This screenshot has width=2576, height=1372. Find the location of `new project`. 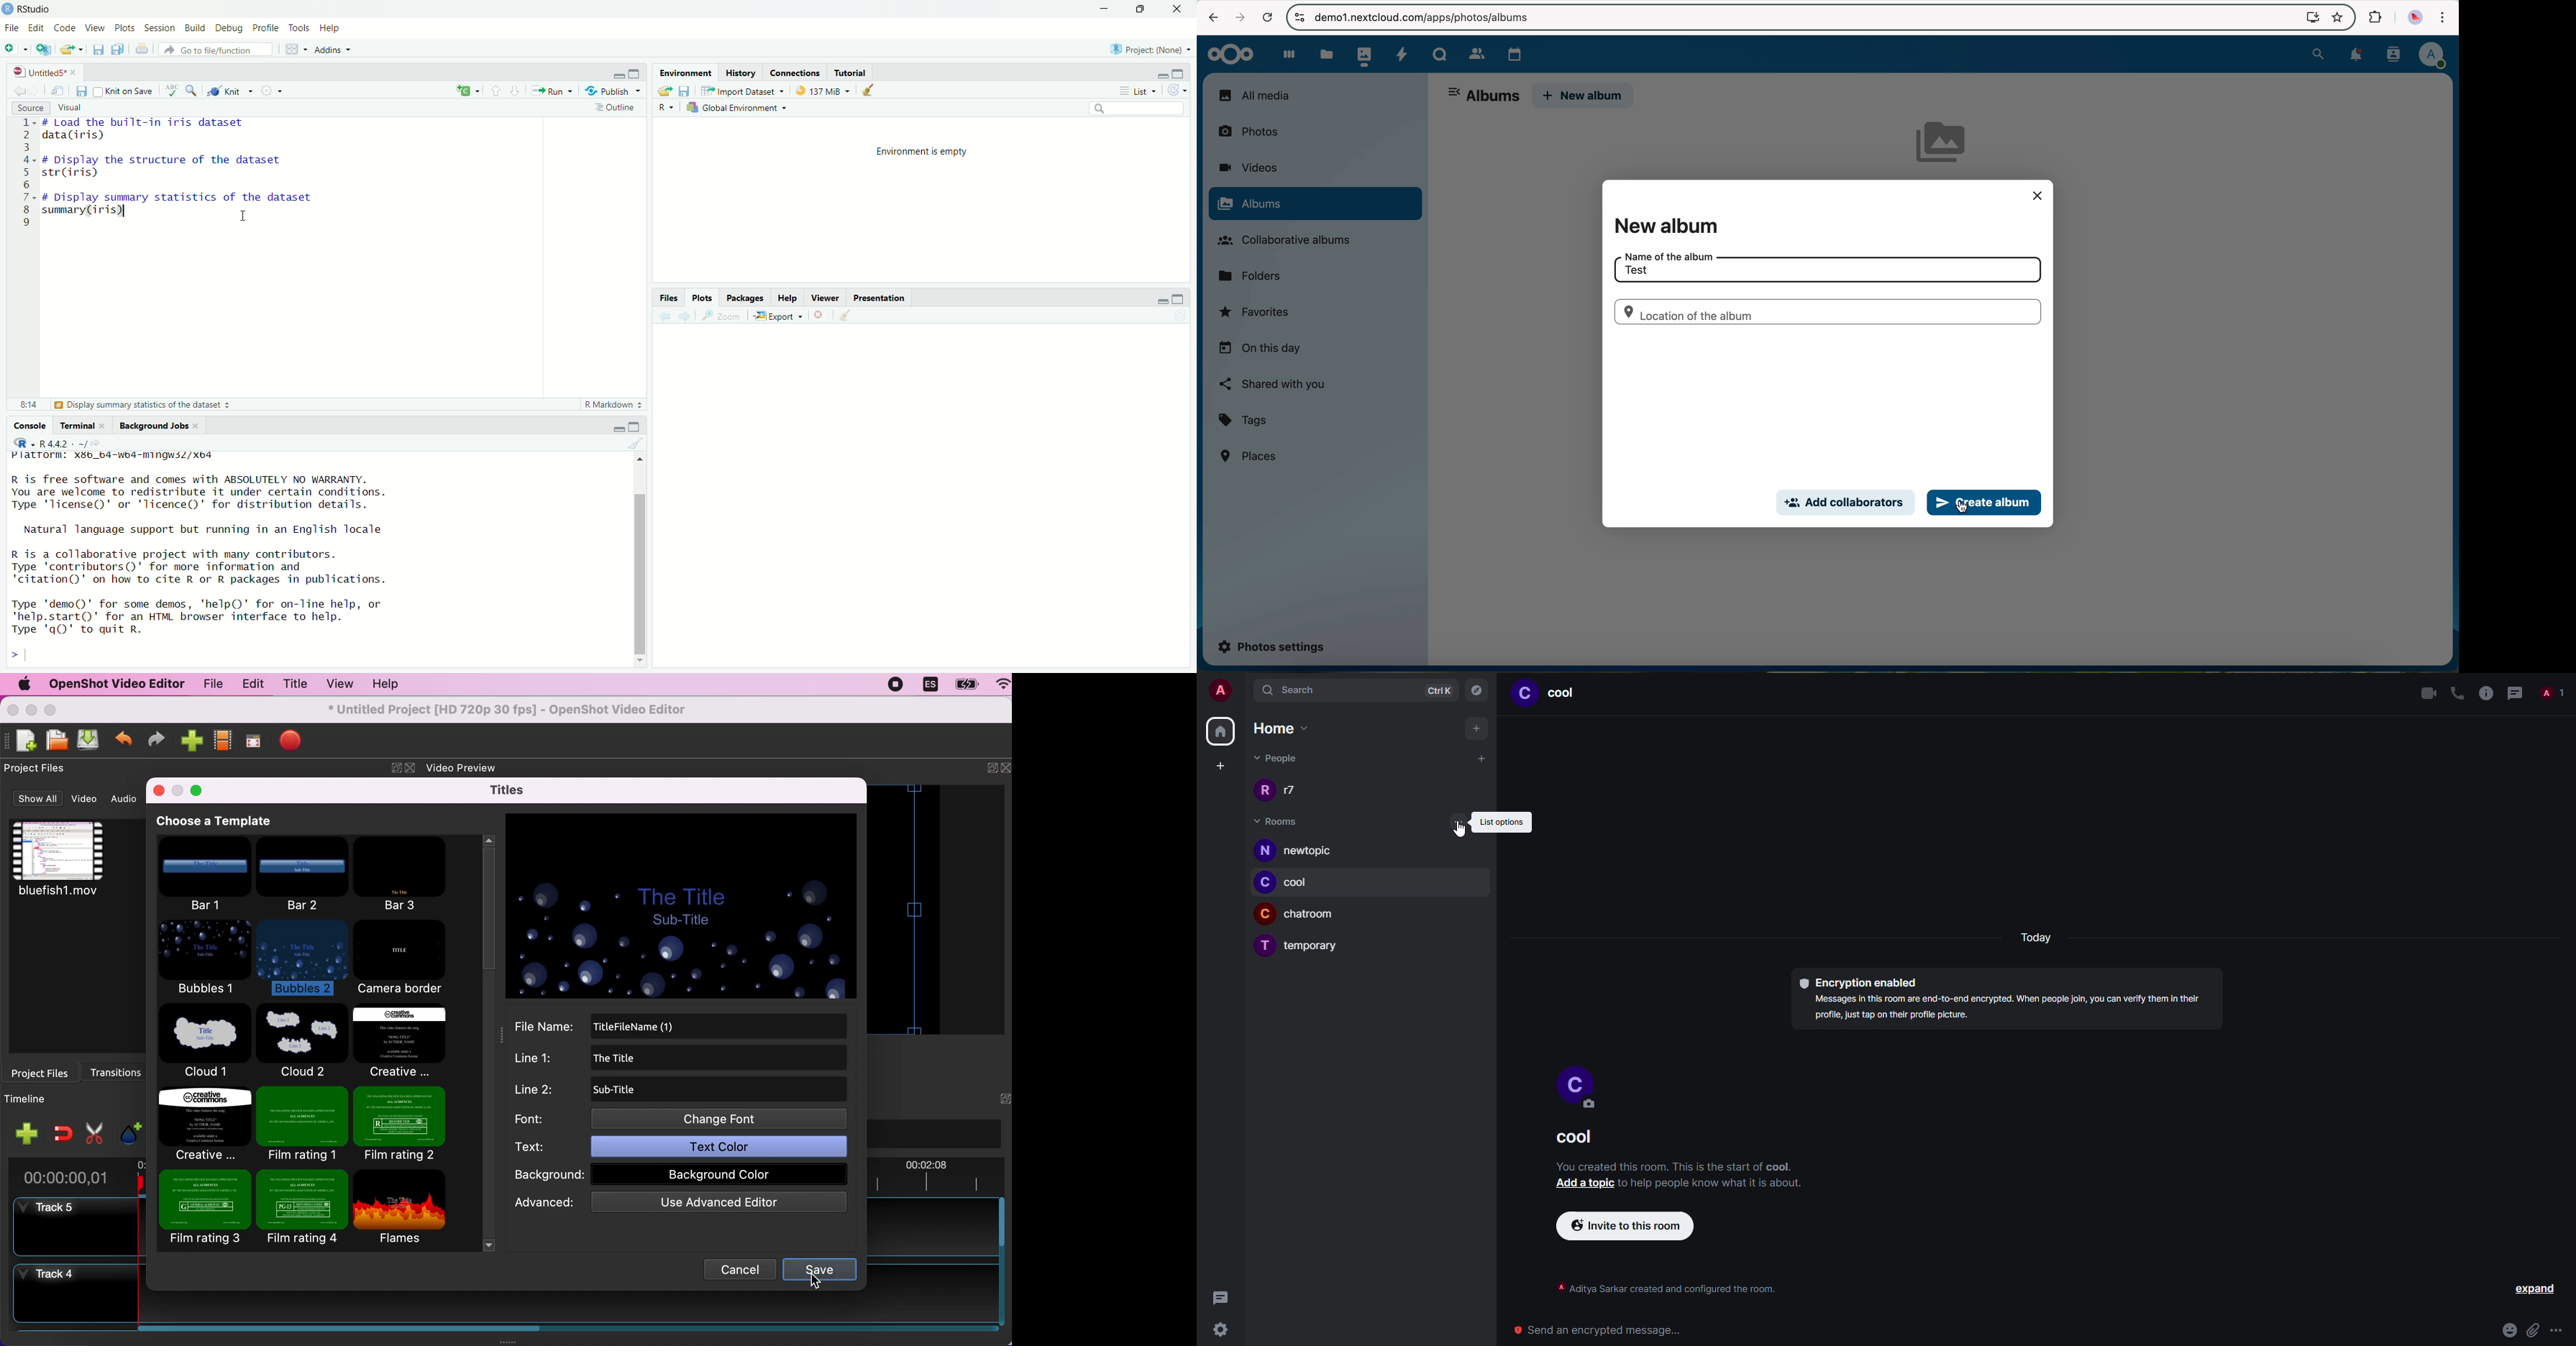

new project is located at coordinates (25, 741).